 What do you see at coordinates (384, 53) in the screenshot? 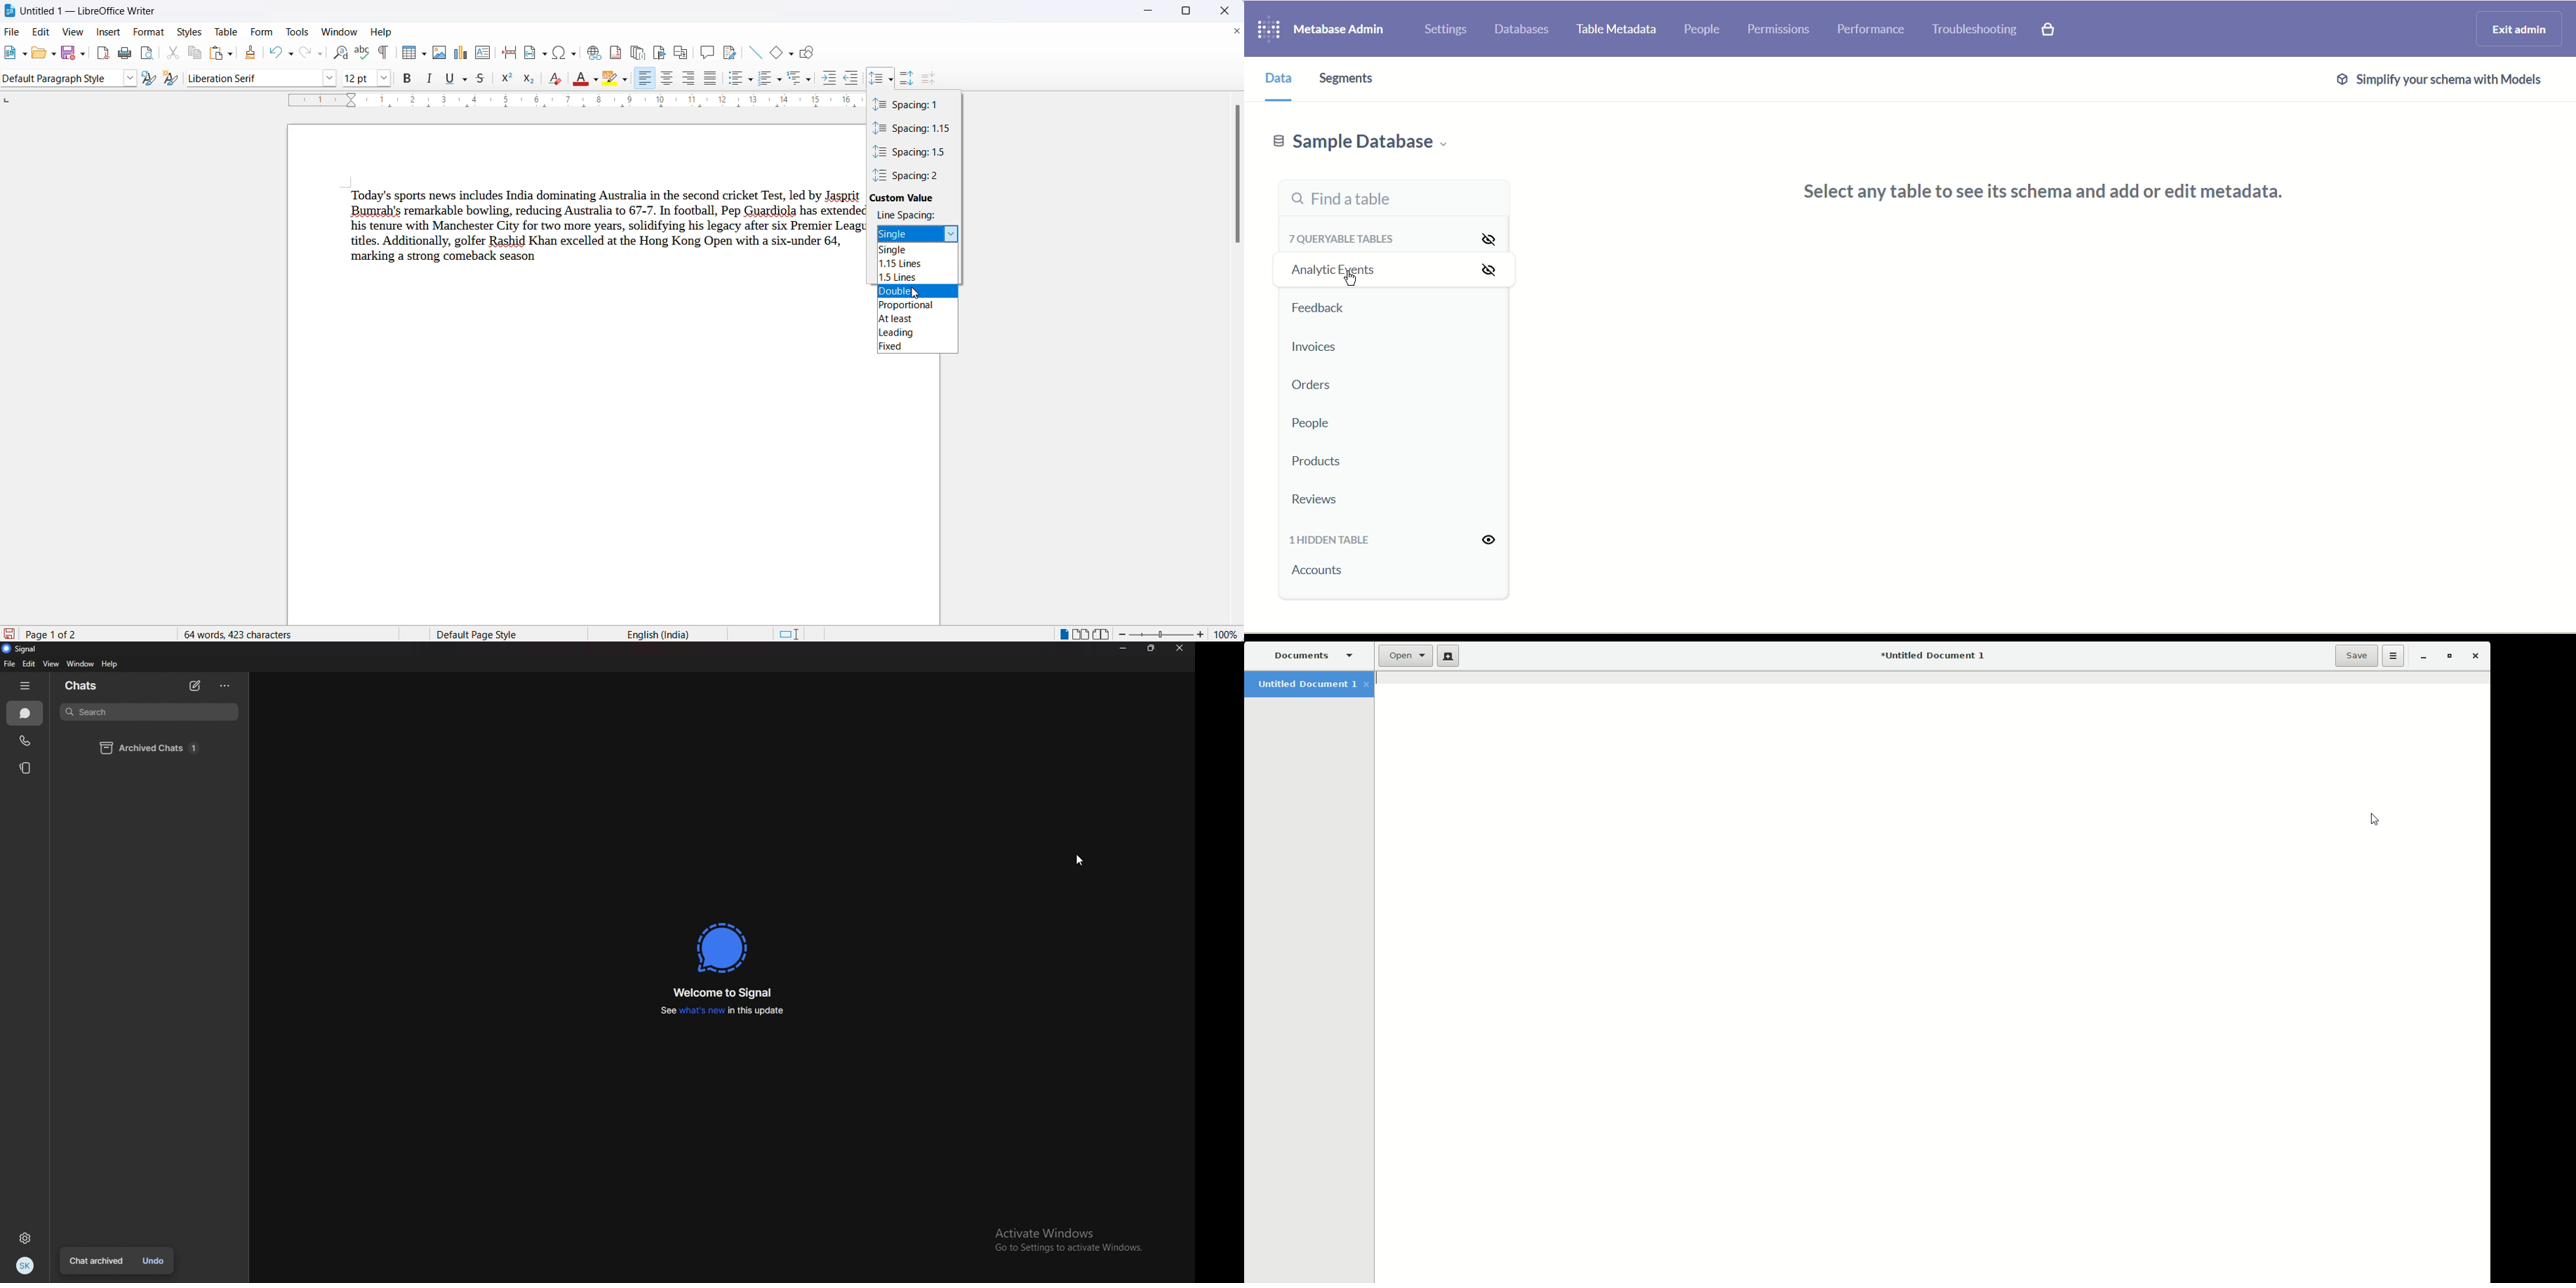
I see `toggle formatting marks` at bounding box center [384, 53].